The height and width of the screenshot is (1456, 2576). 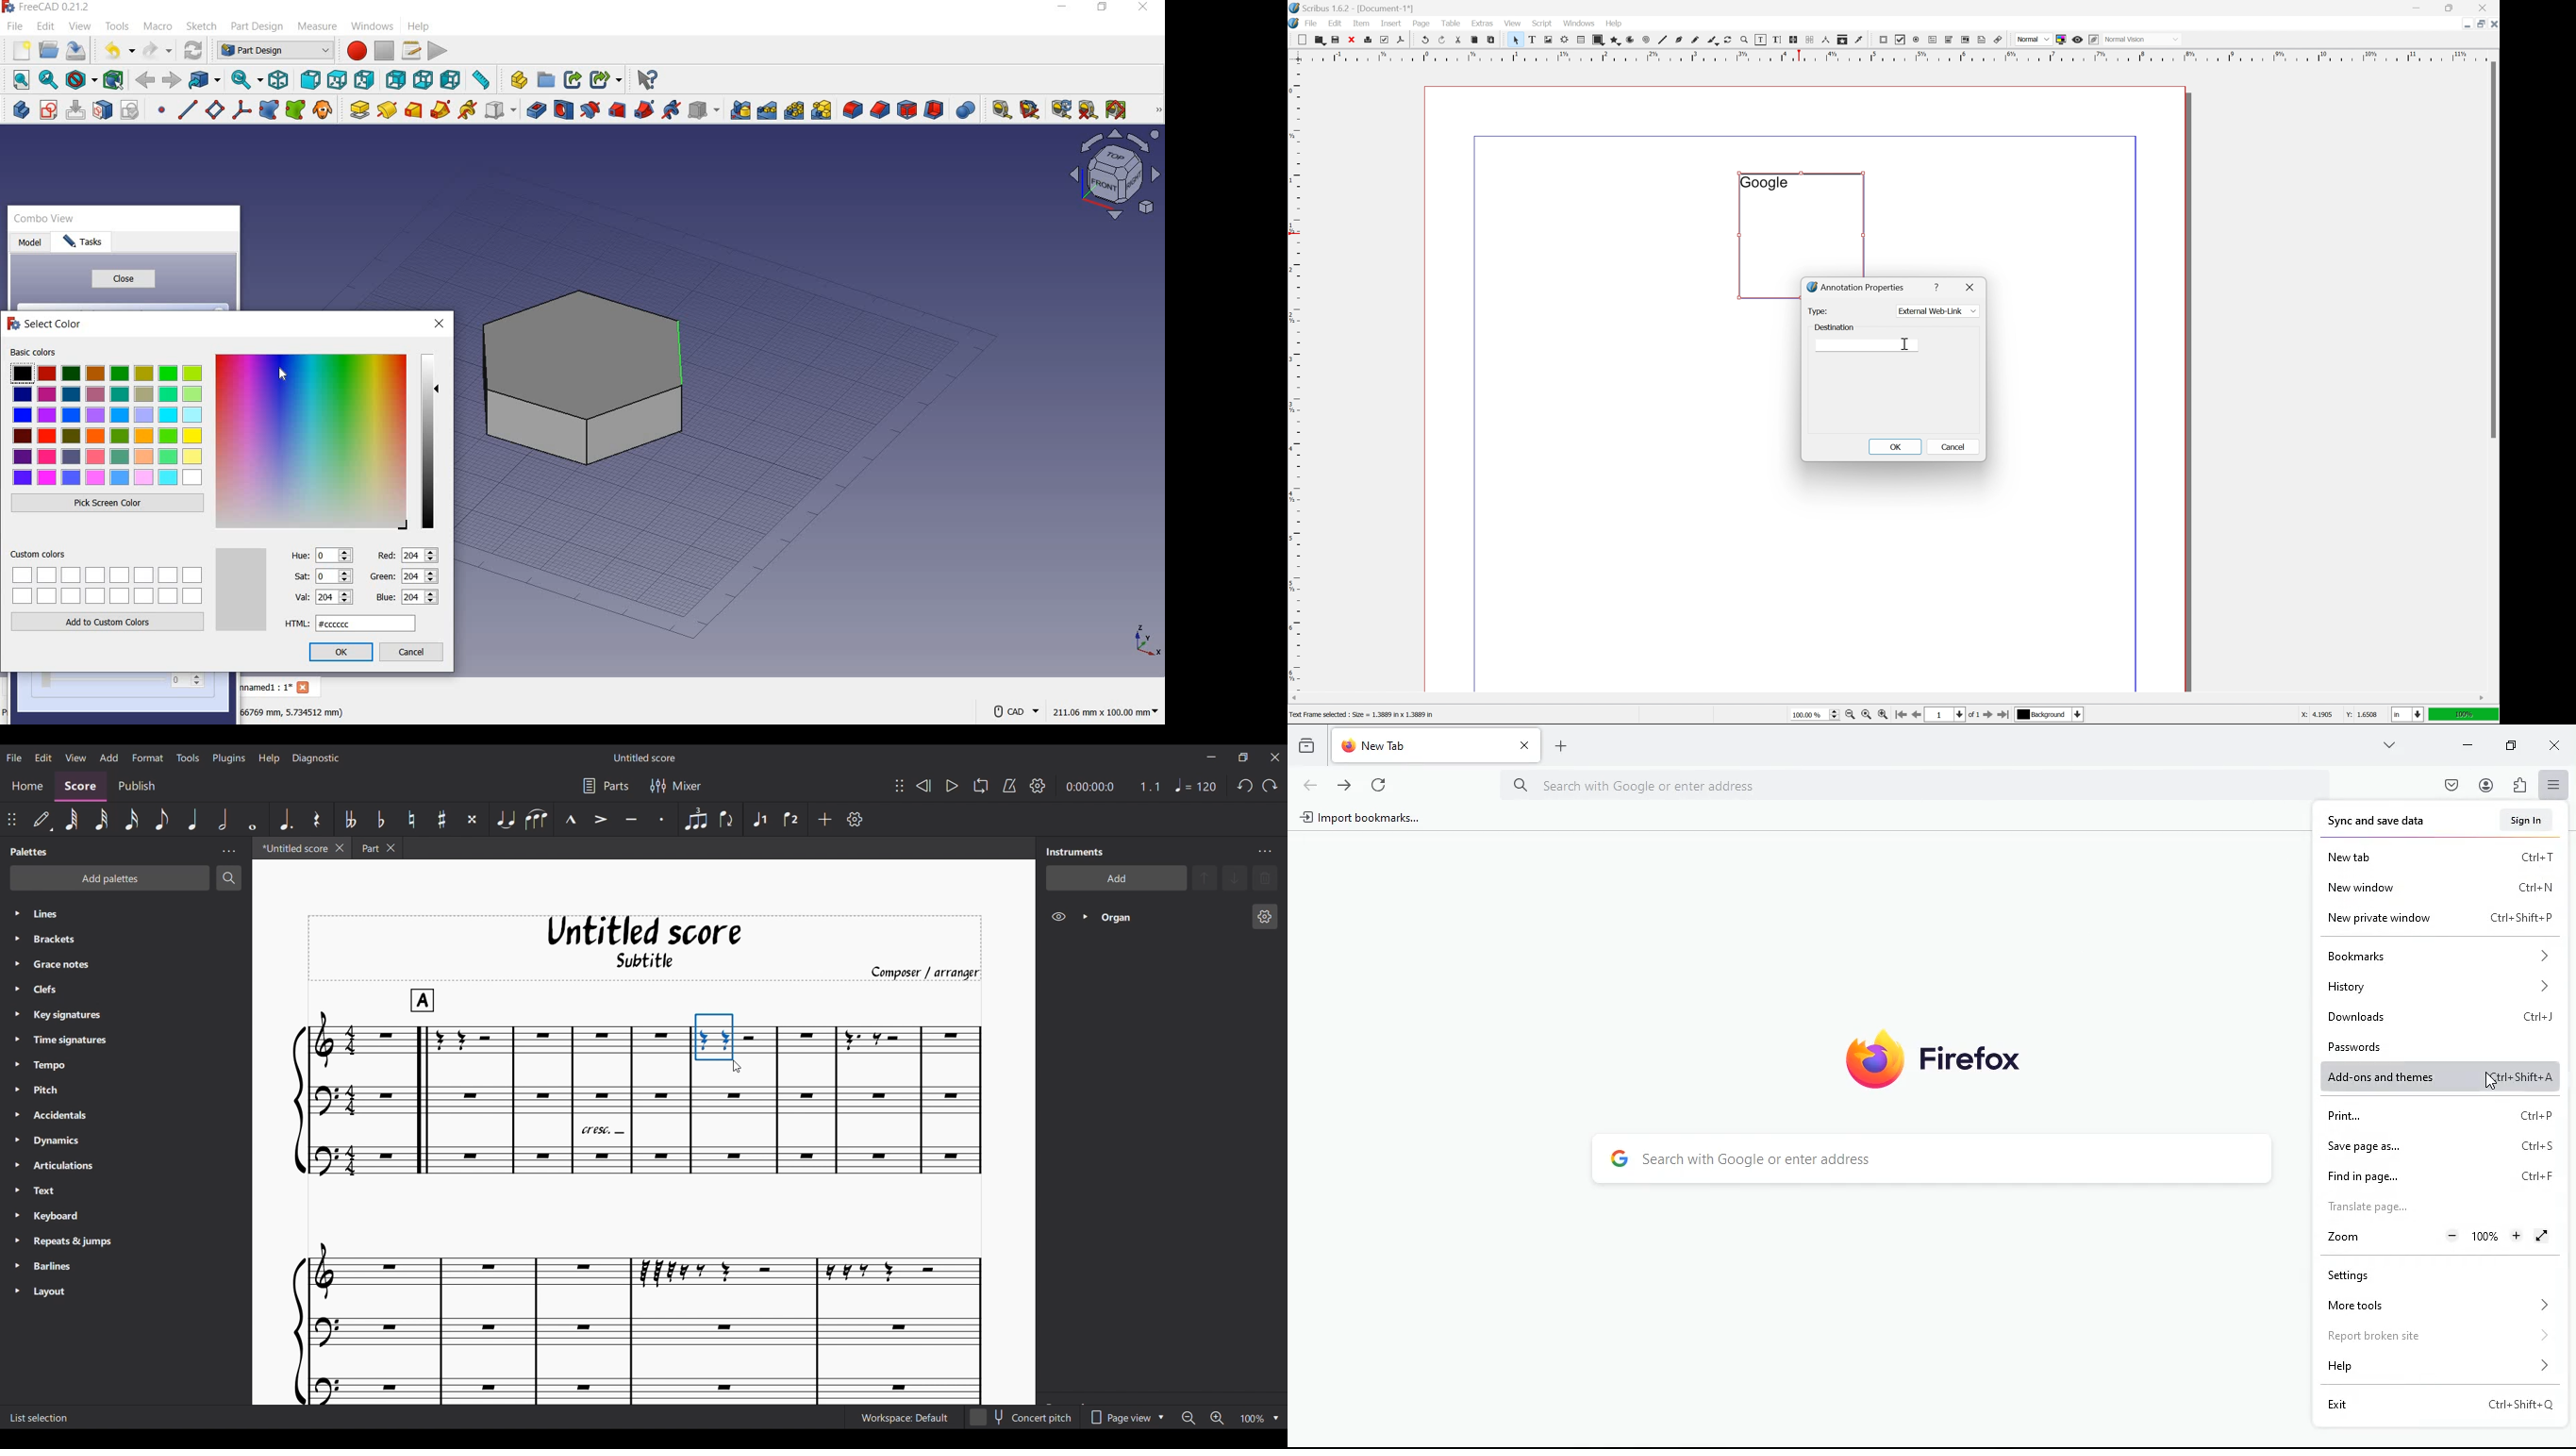 What do you see at coordinates (387, 109) in the screenshot?
I see `revolution` at bounding box center [387, 109].